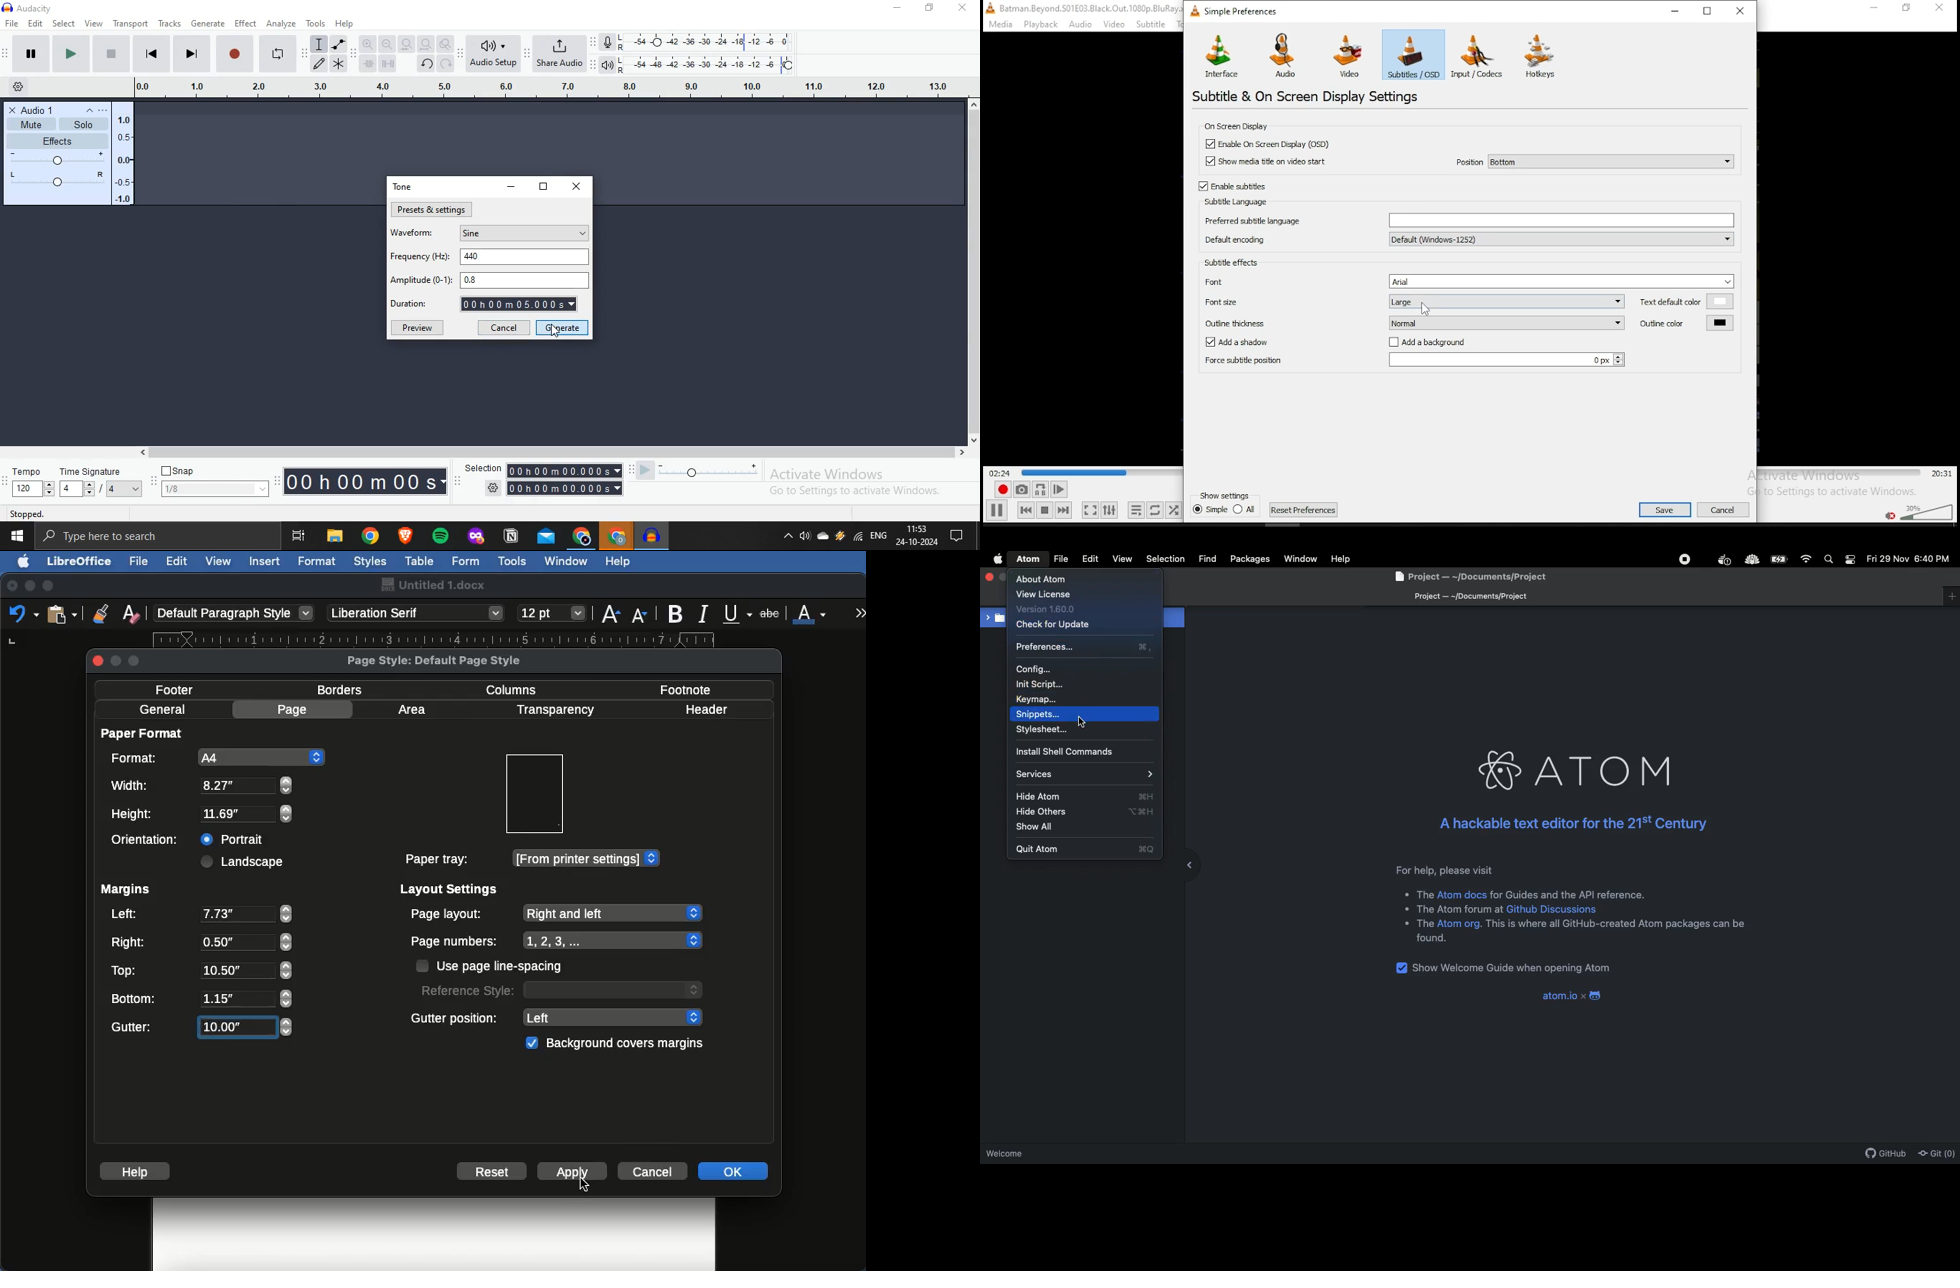  Describe the element at coordinates (610, 612) in the screenshot. I see `Size increase` at that location.